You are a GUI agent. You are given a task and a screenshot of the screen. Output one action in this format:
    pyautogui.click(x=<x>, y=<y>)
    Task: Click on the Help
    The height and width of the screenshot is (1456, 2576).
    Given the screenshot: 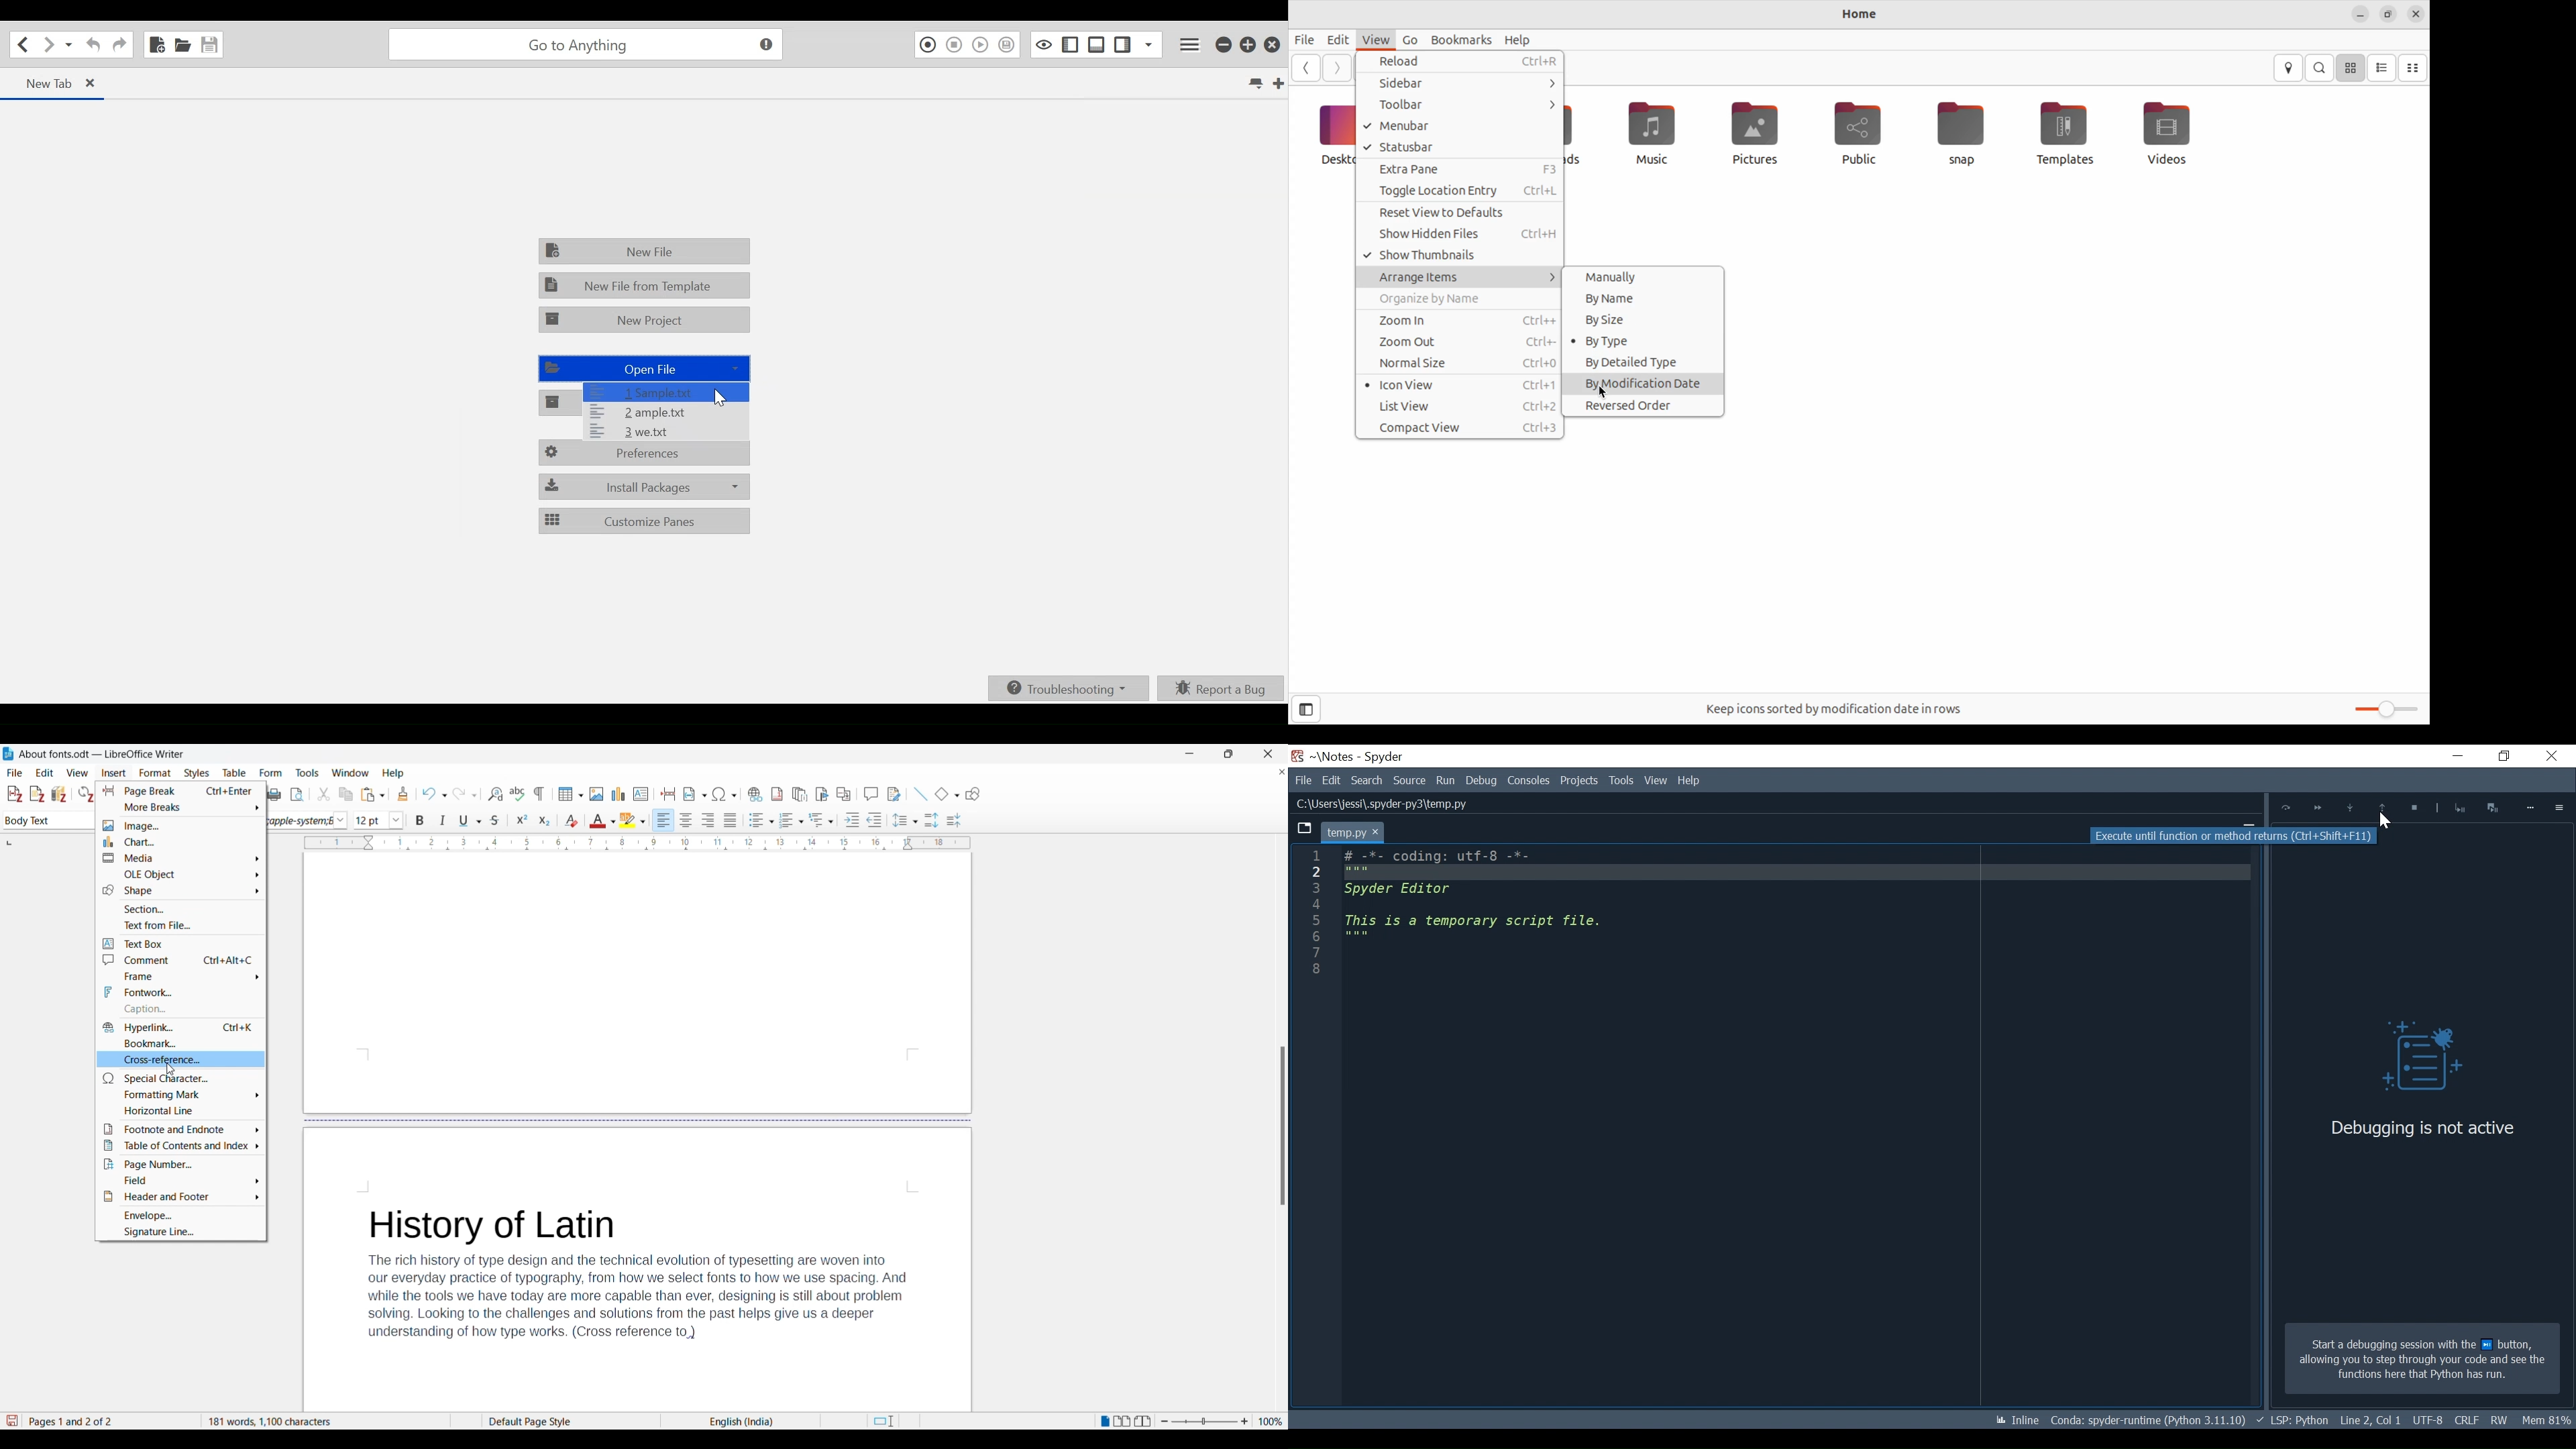 What is the action you would take?
    pyautogui.click(x=1654, y=781)
    